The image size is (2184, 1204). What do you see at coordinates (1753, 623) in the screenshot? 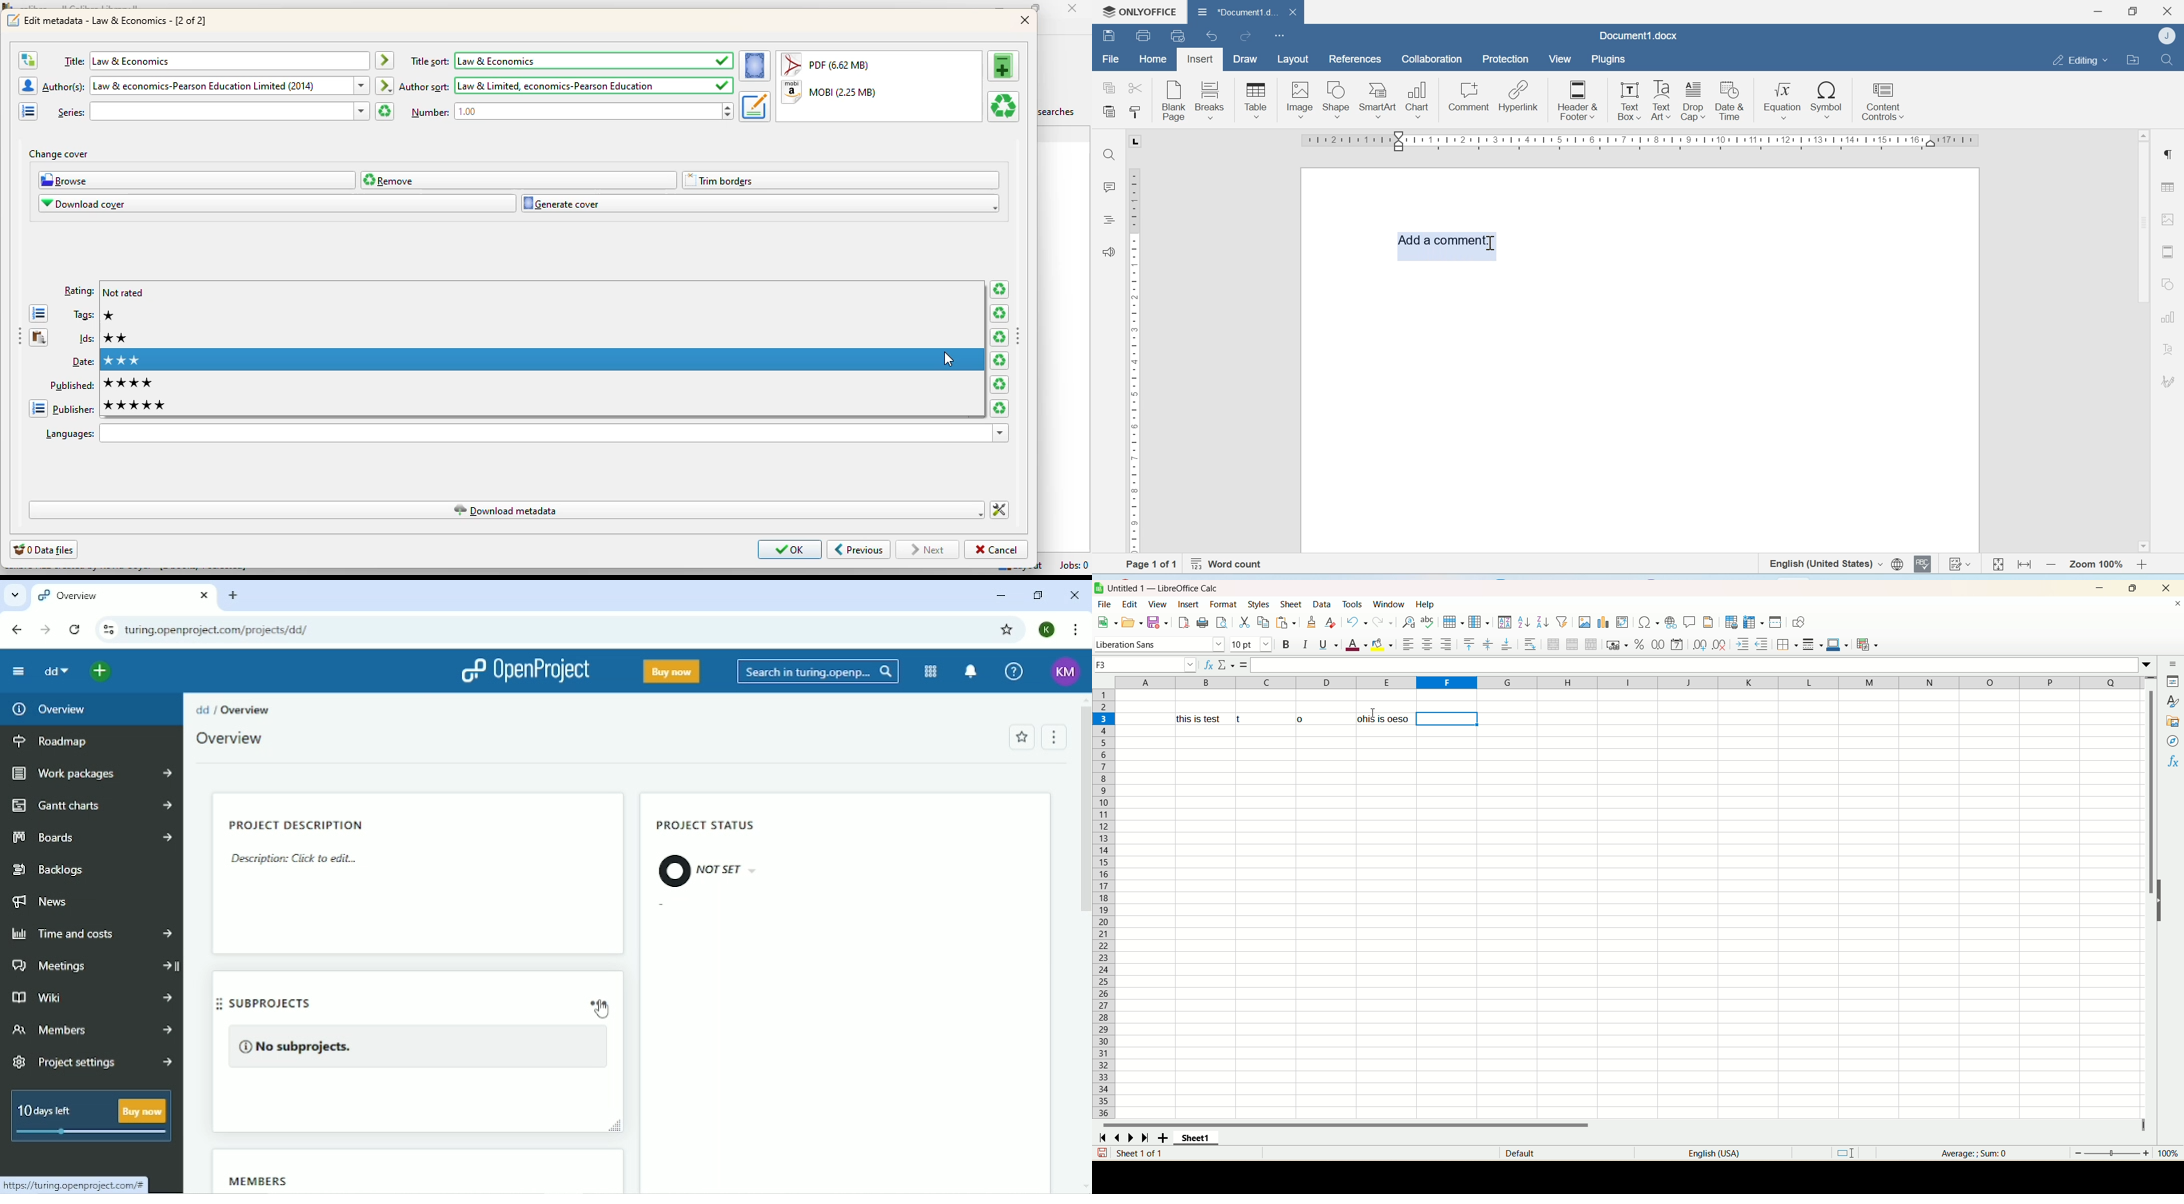
I see `freeze row and column` at bounding box center [1753, 623].